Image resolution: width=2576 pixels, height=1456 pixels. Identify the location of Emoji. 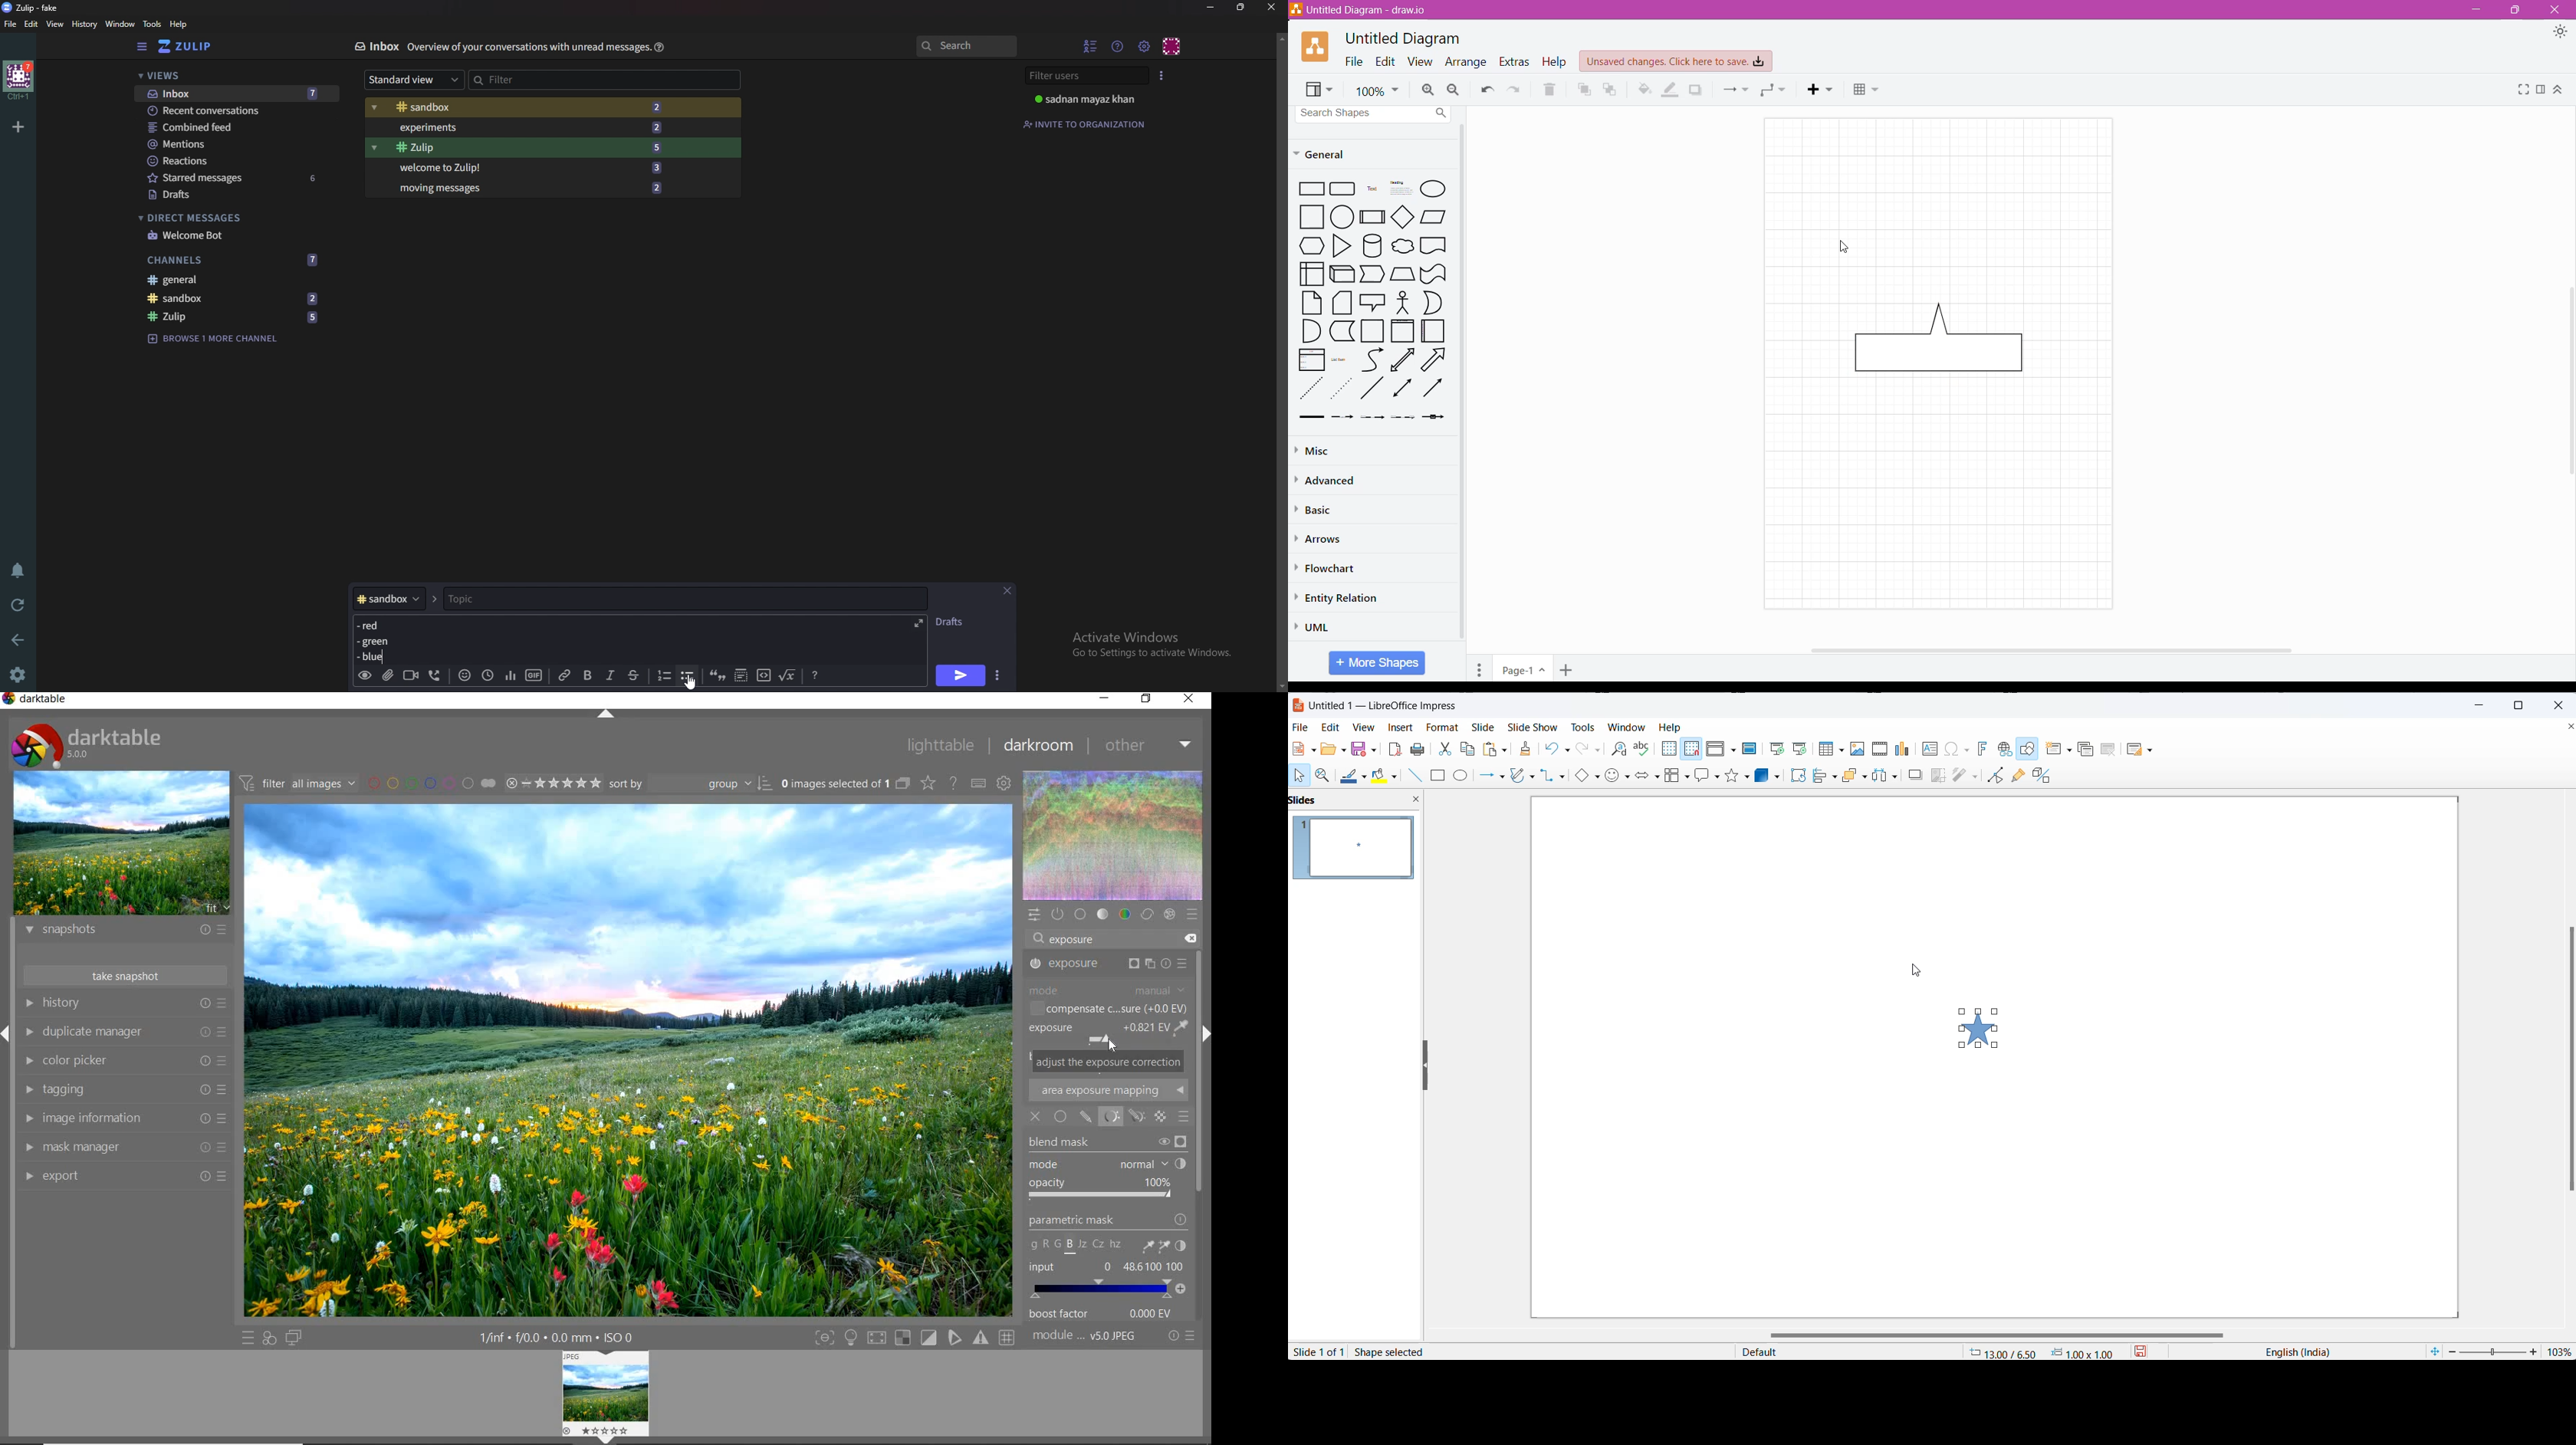
(465, 674).